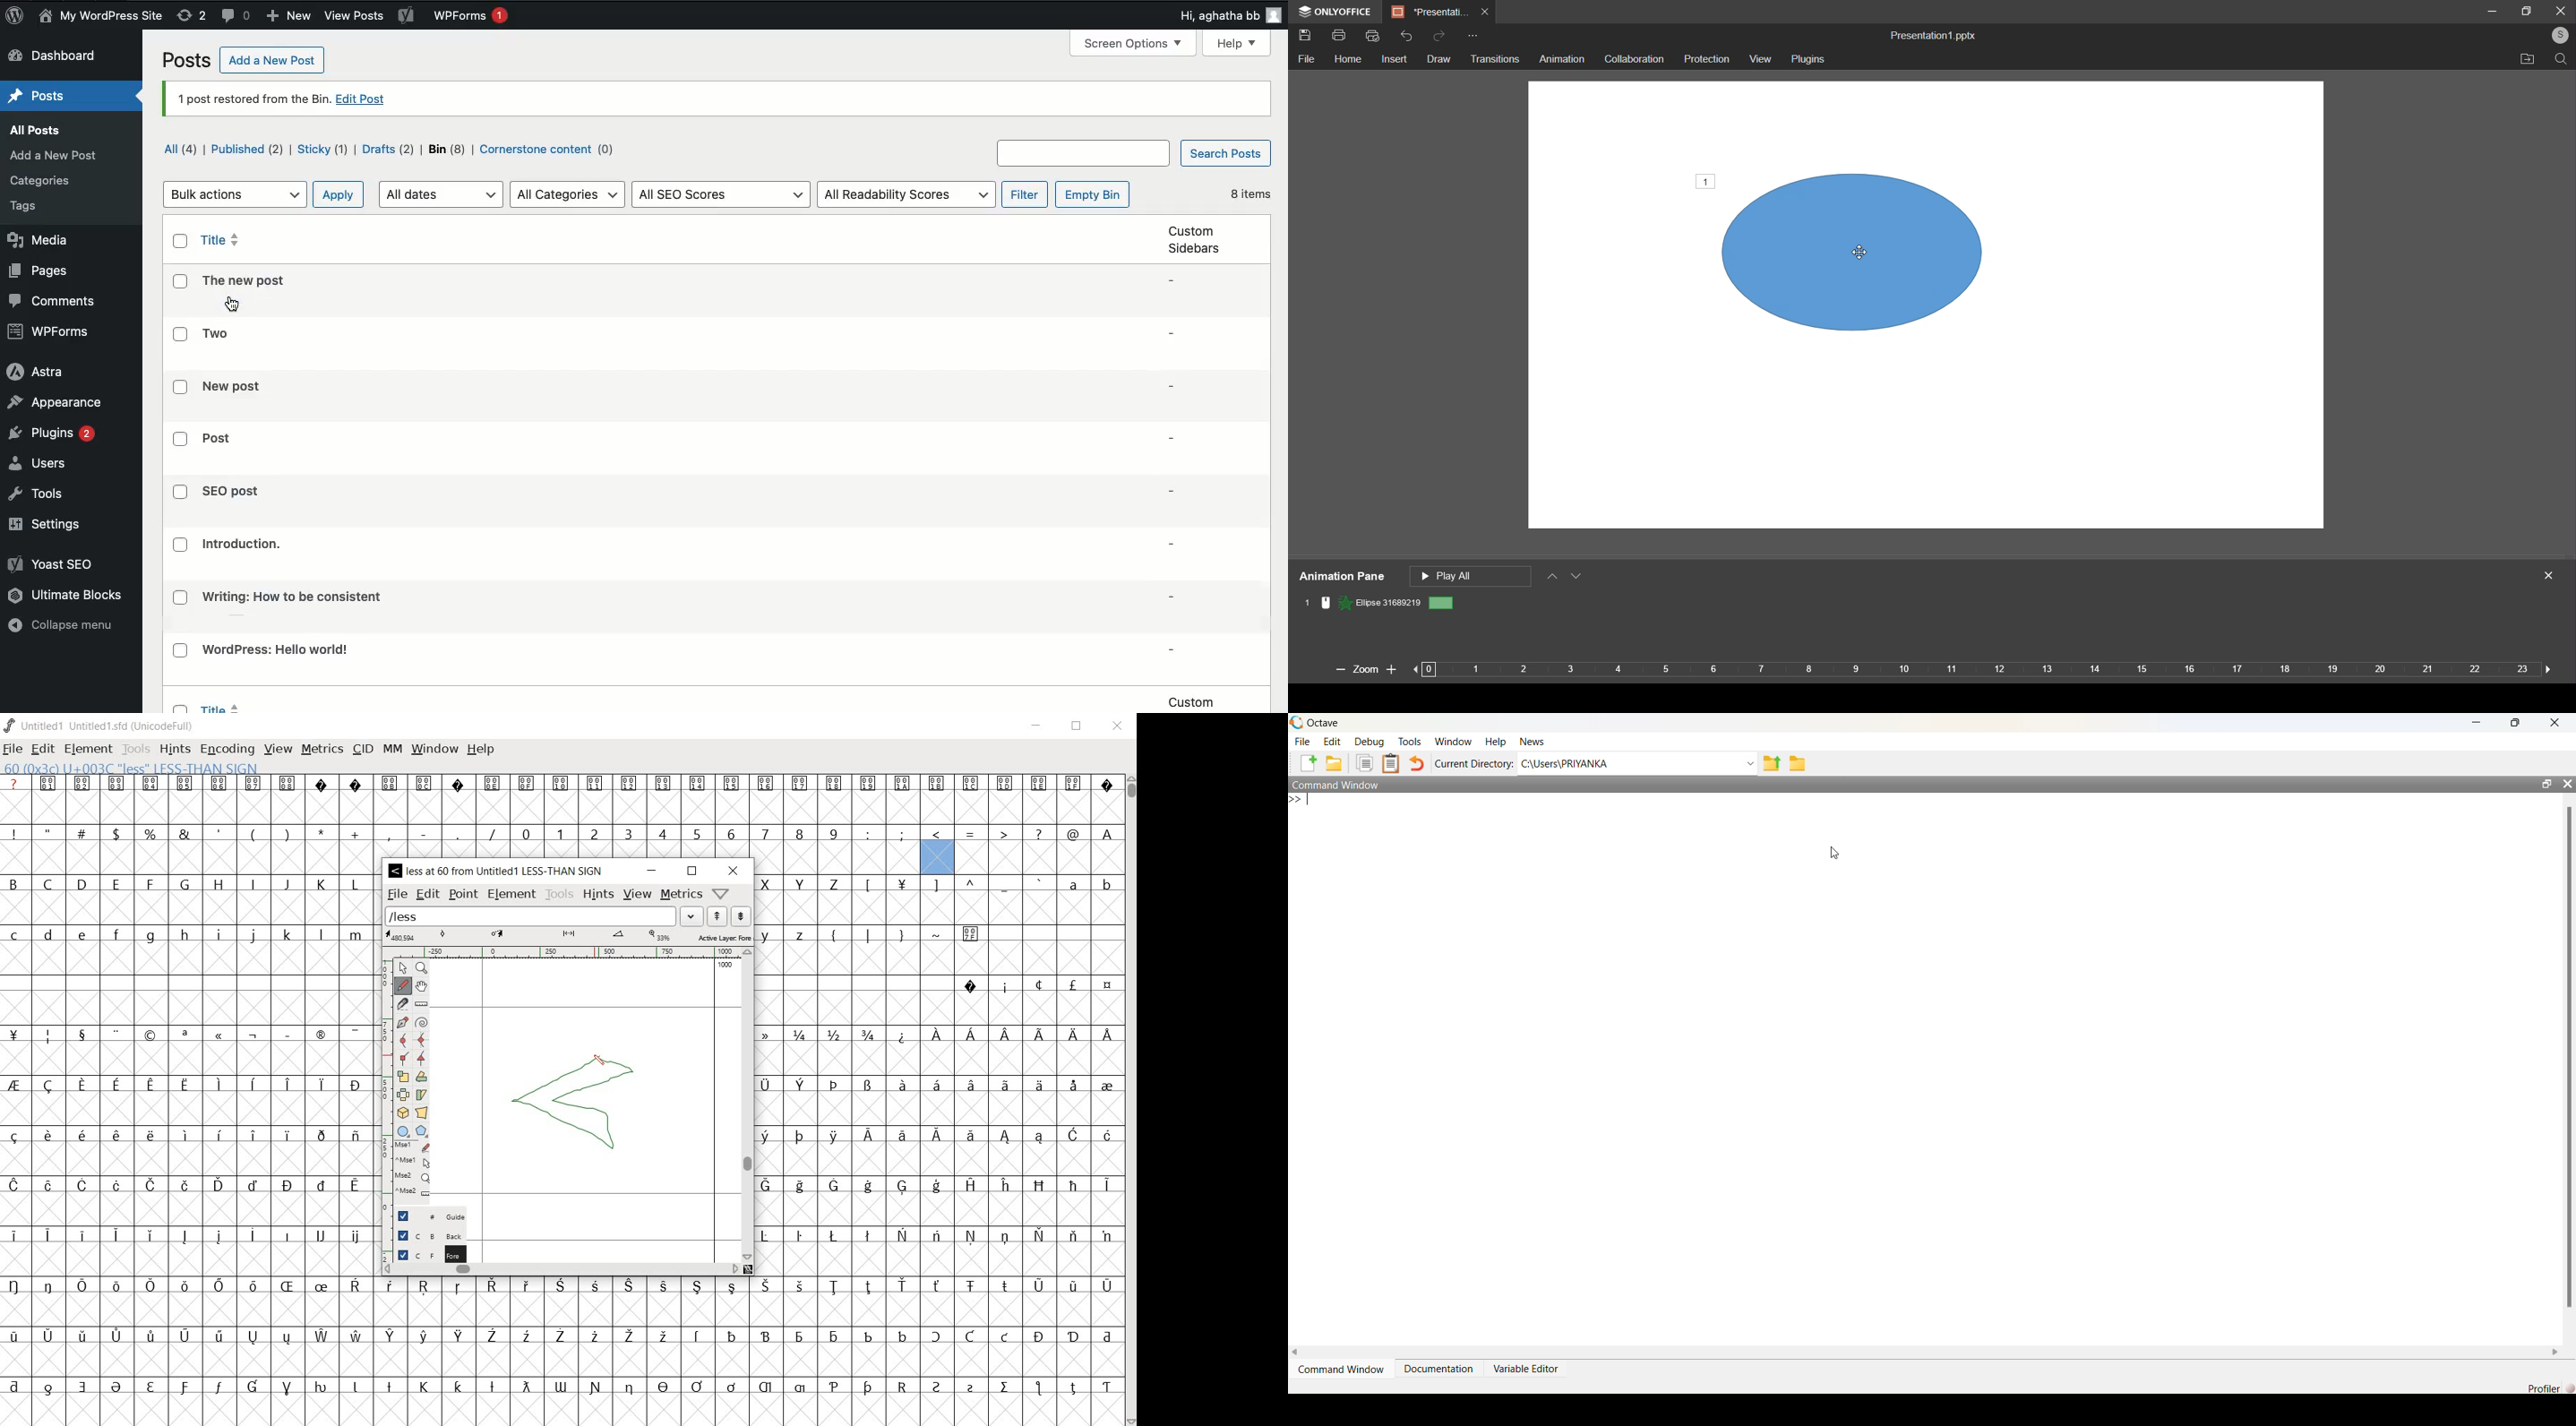 The image size is (2576, 1428). Describe the element at coordinates (289, 16) in the screenshot. I see `New` at that location.